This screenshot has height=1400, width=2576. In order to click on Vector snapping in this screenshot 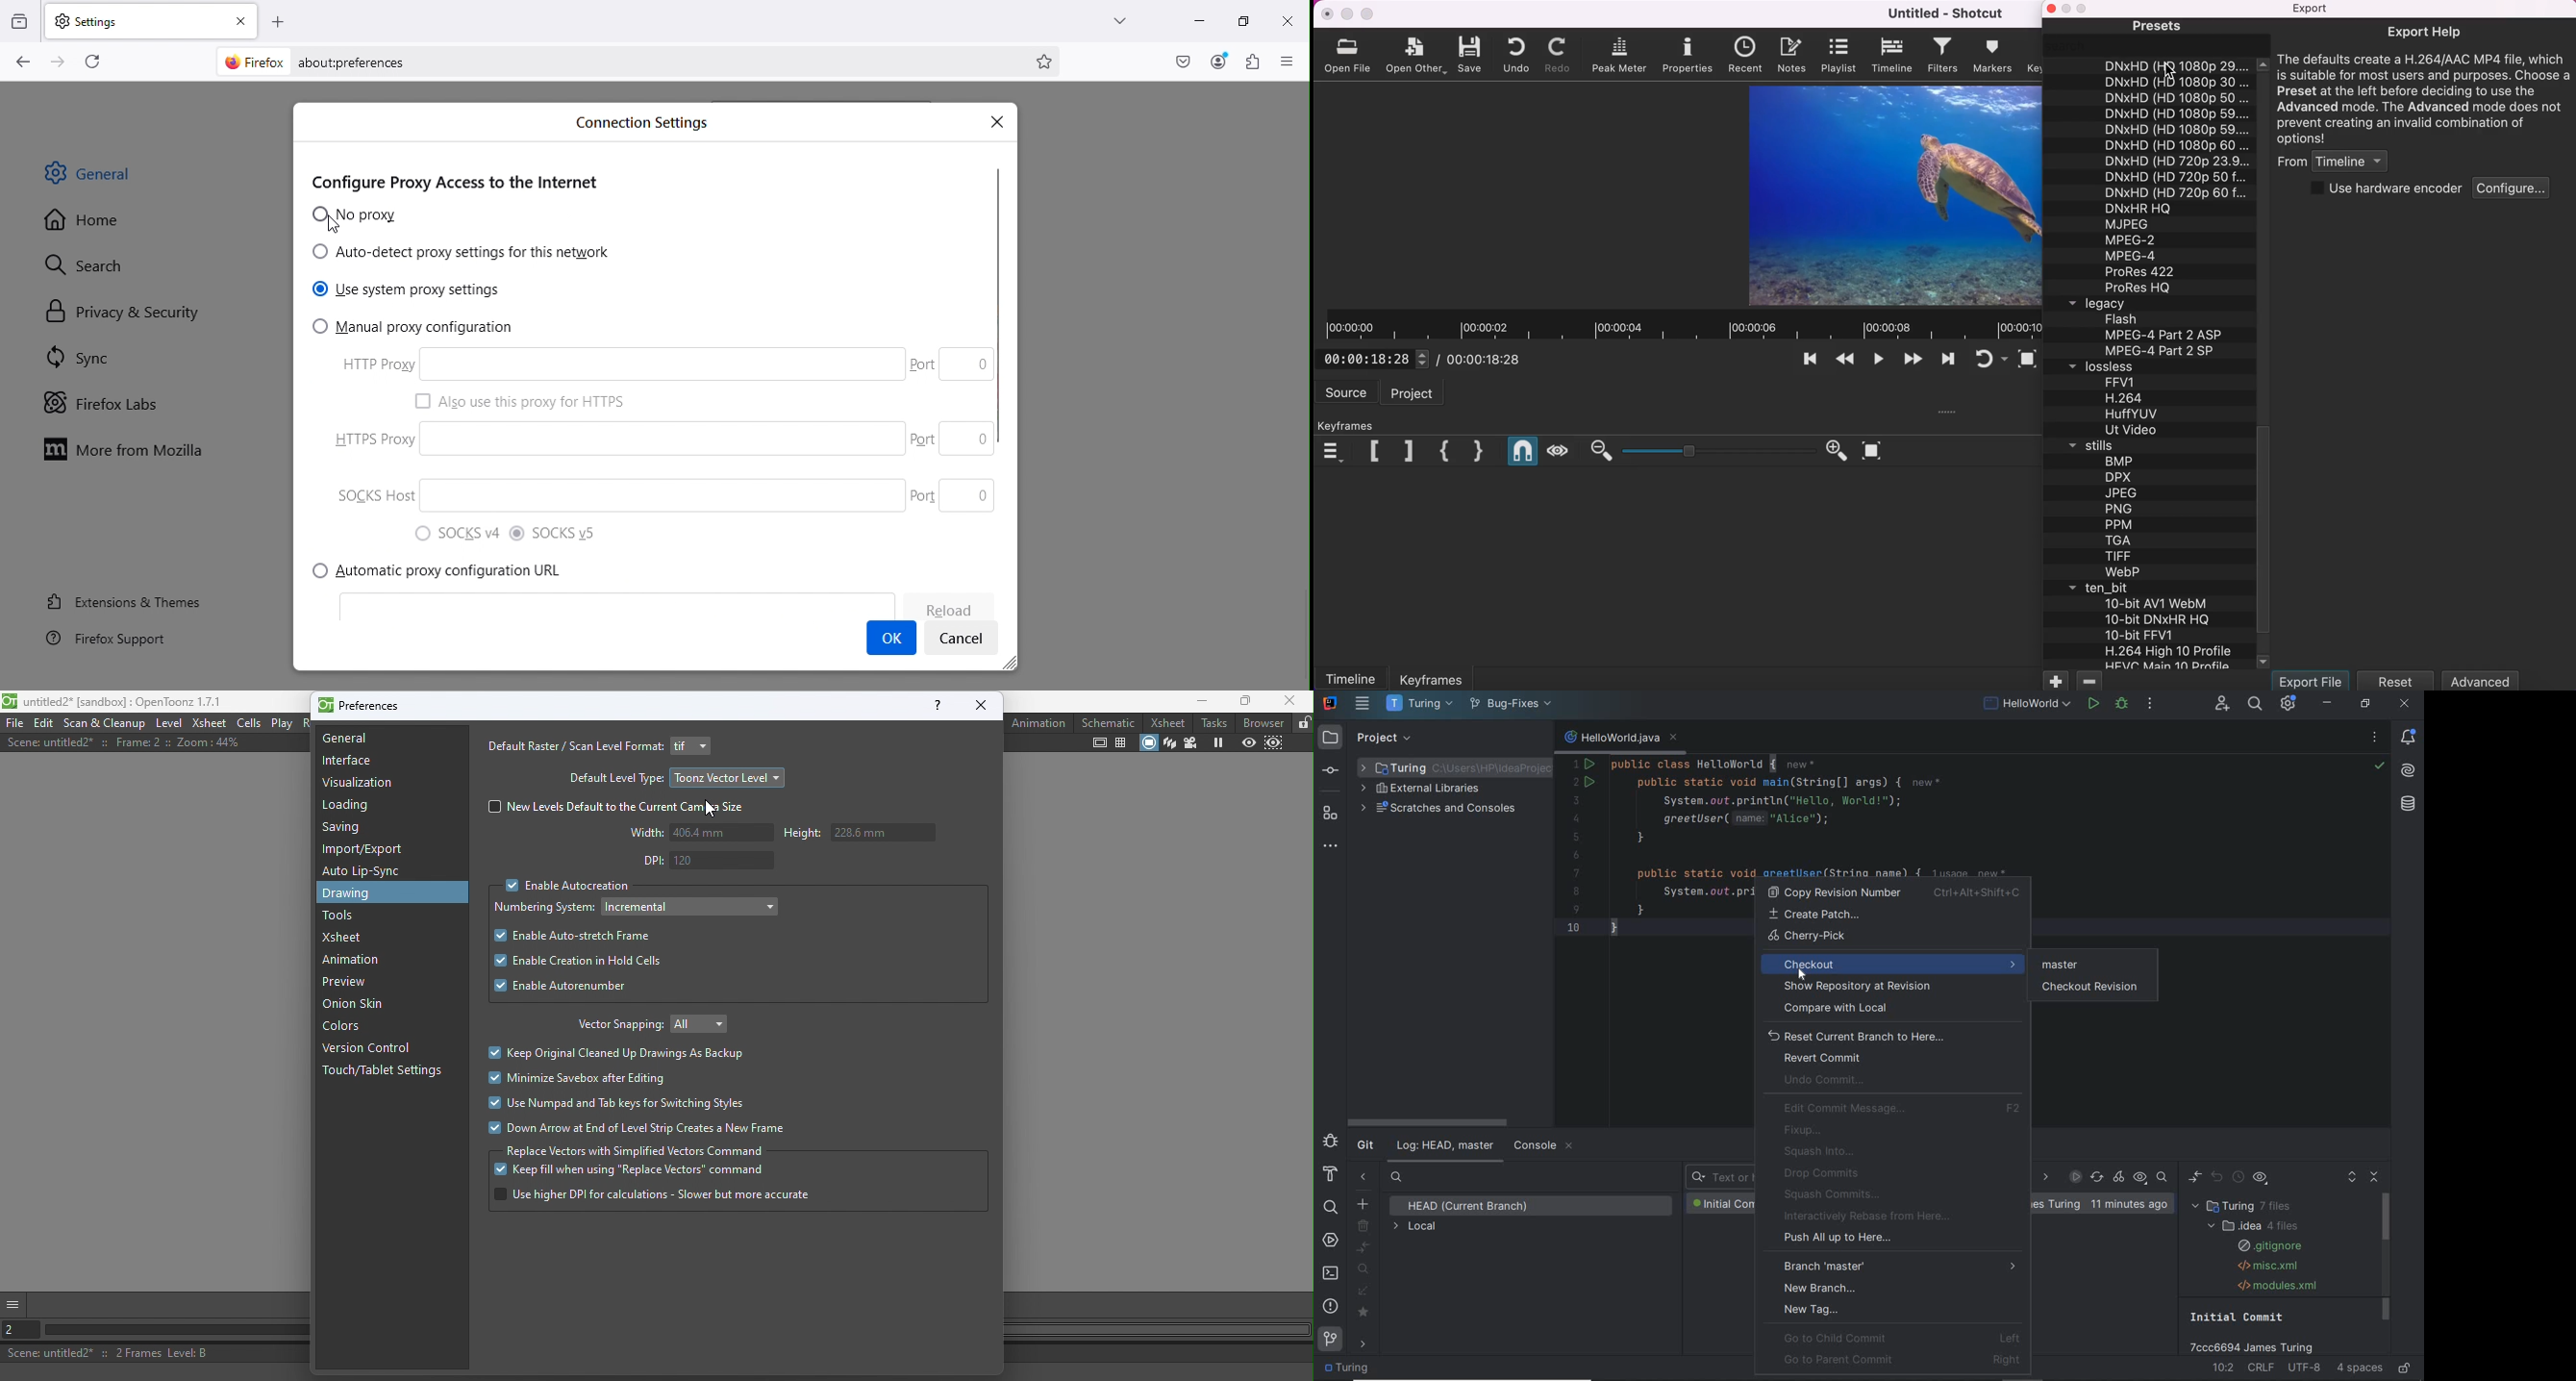, I will do `click(616, 1026)`.